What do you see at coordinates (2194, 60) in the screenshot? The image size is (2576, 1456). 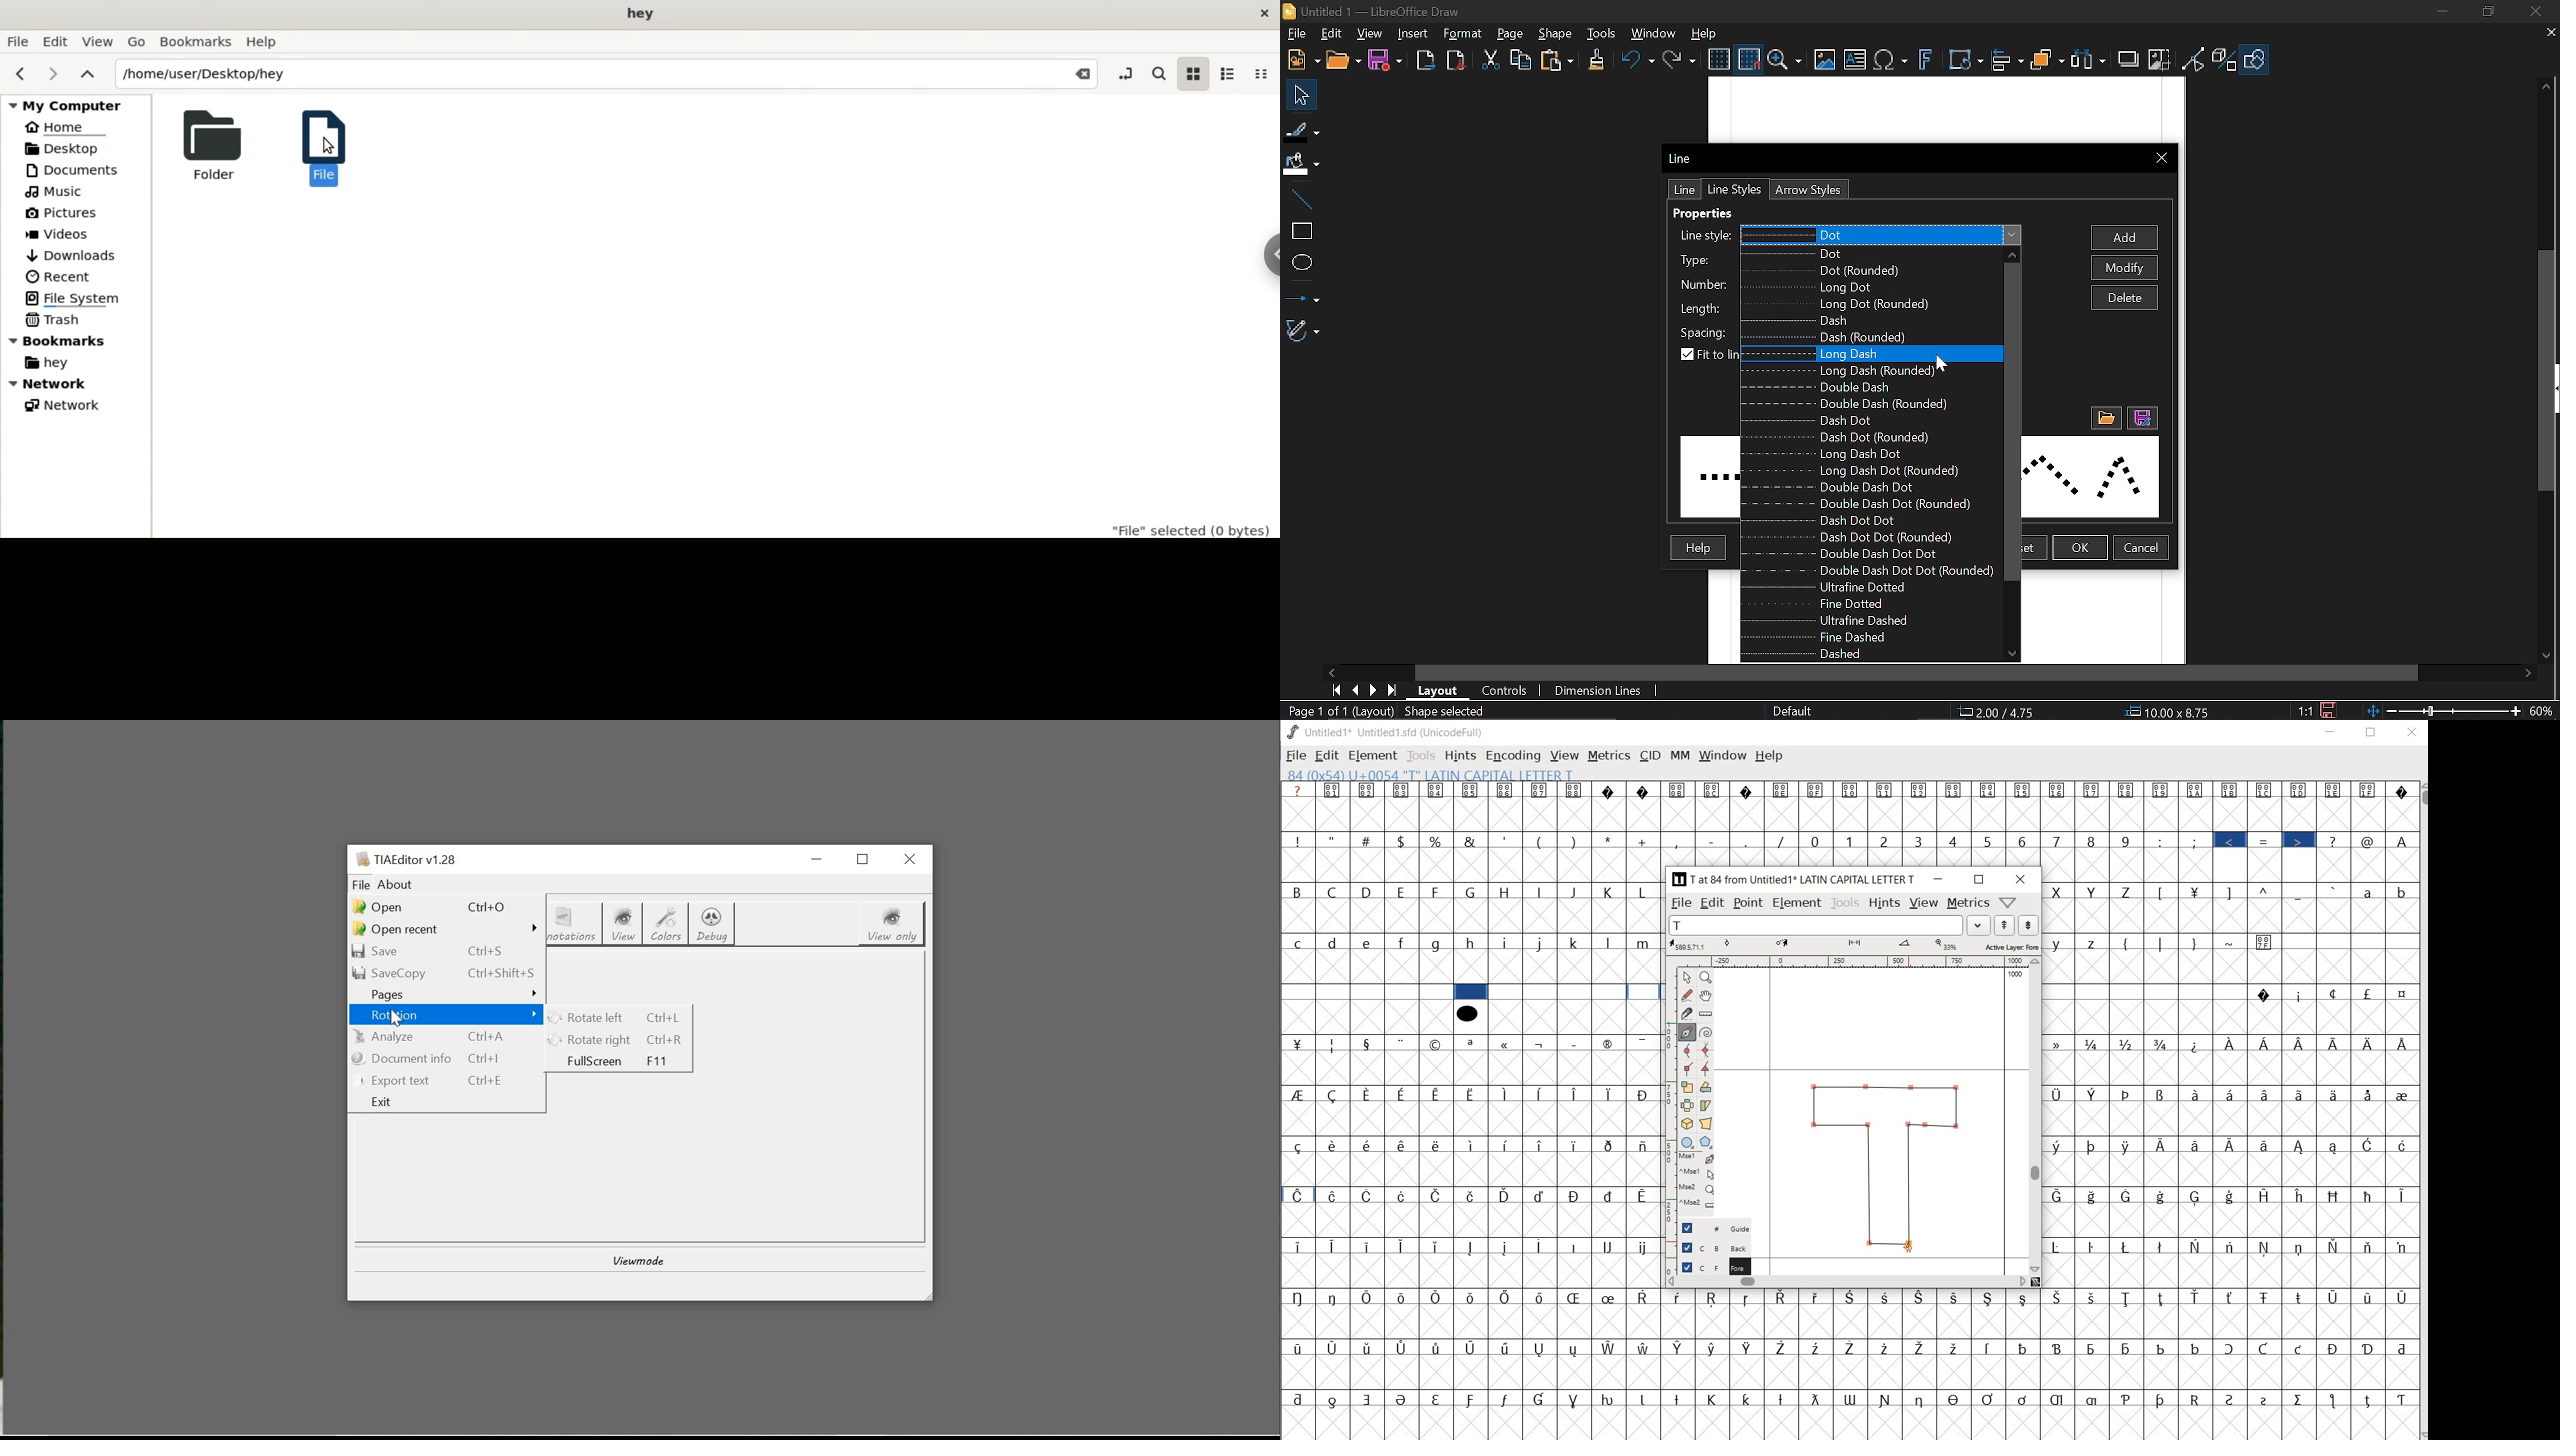 I see `Toggle point of view` at bounding box center [2194, 60].